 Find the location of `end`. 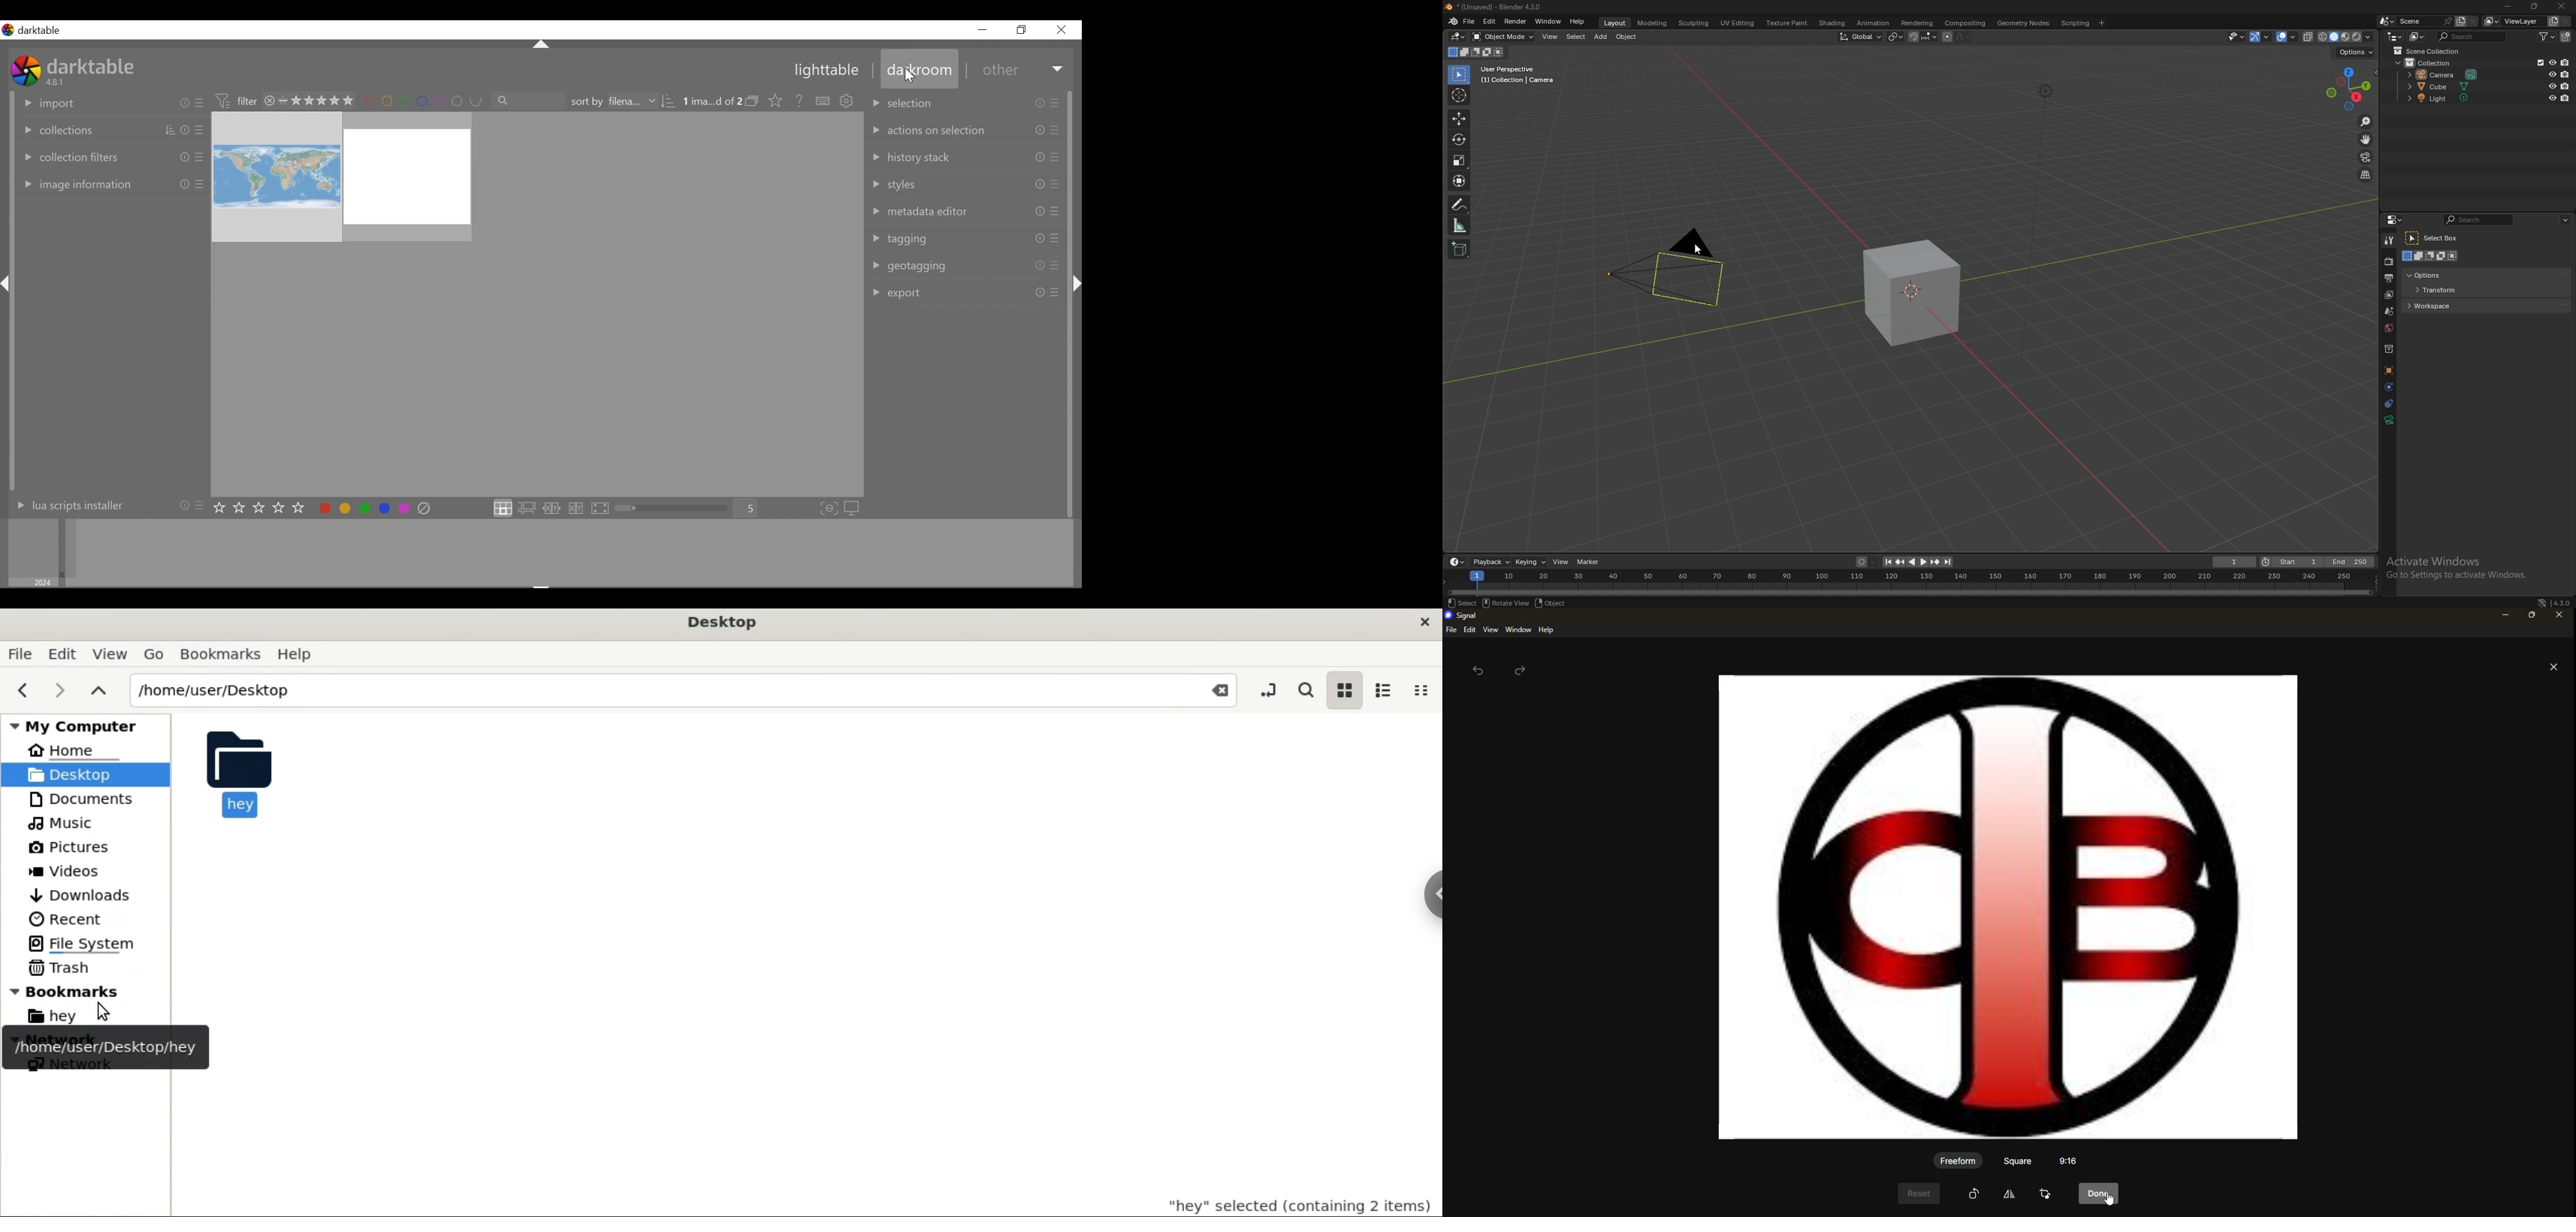

end is located at coordinates (2352, 562).